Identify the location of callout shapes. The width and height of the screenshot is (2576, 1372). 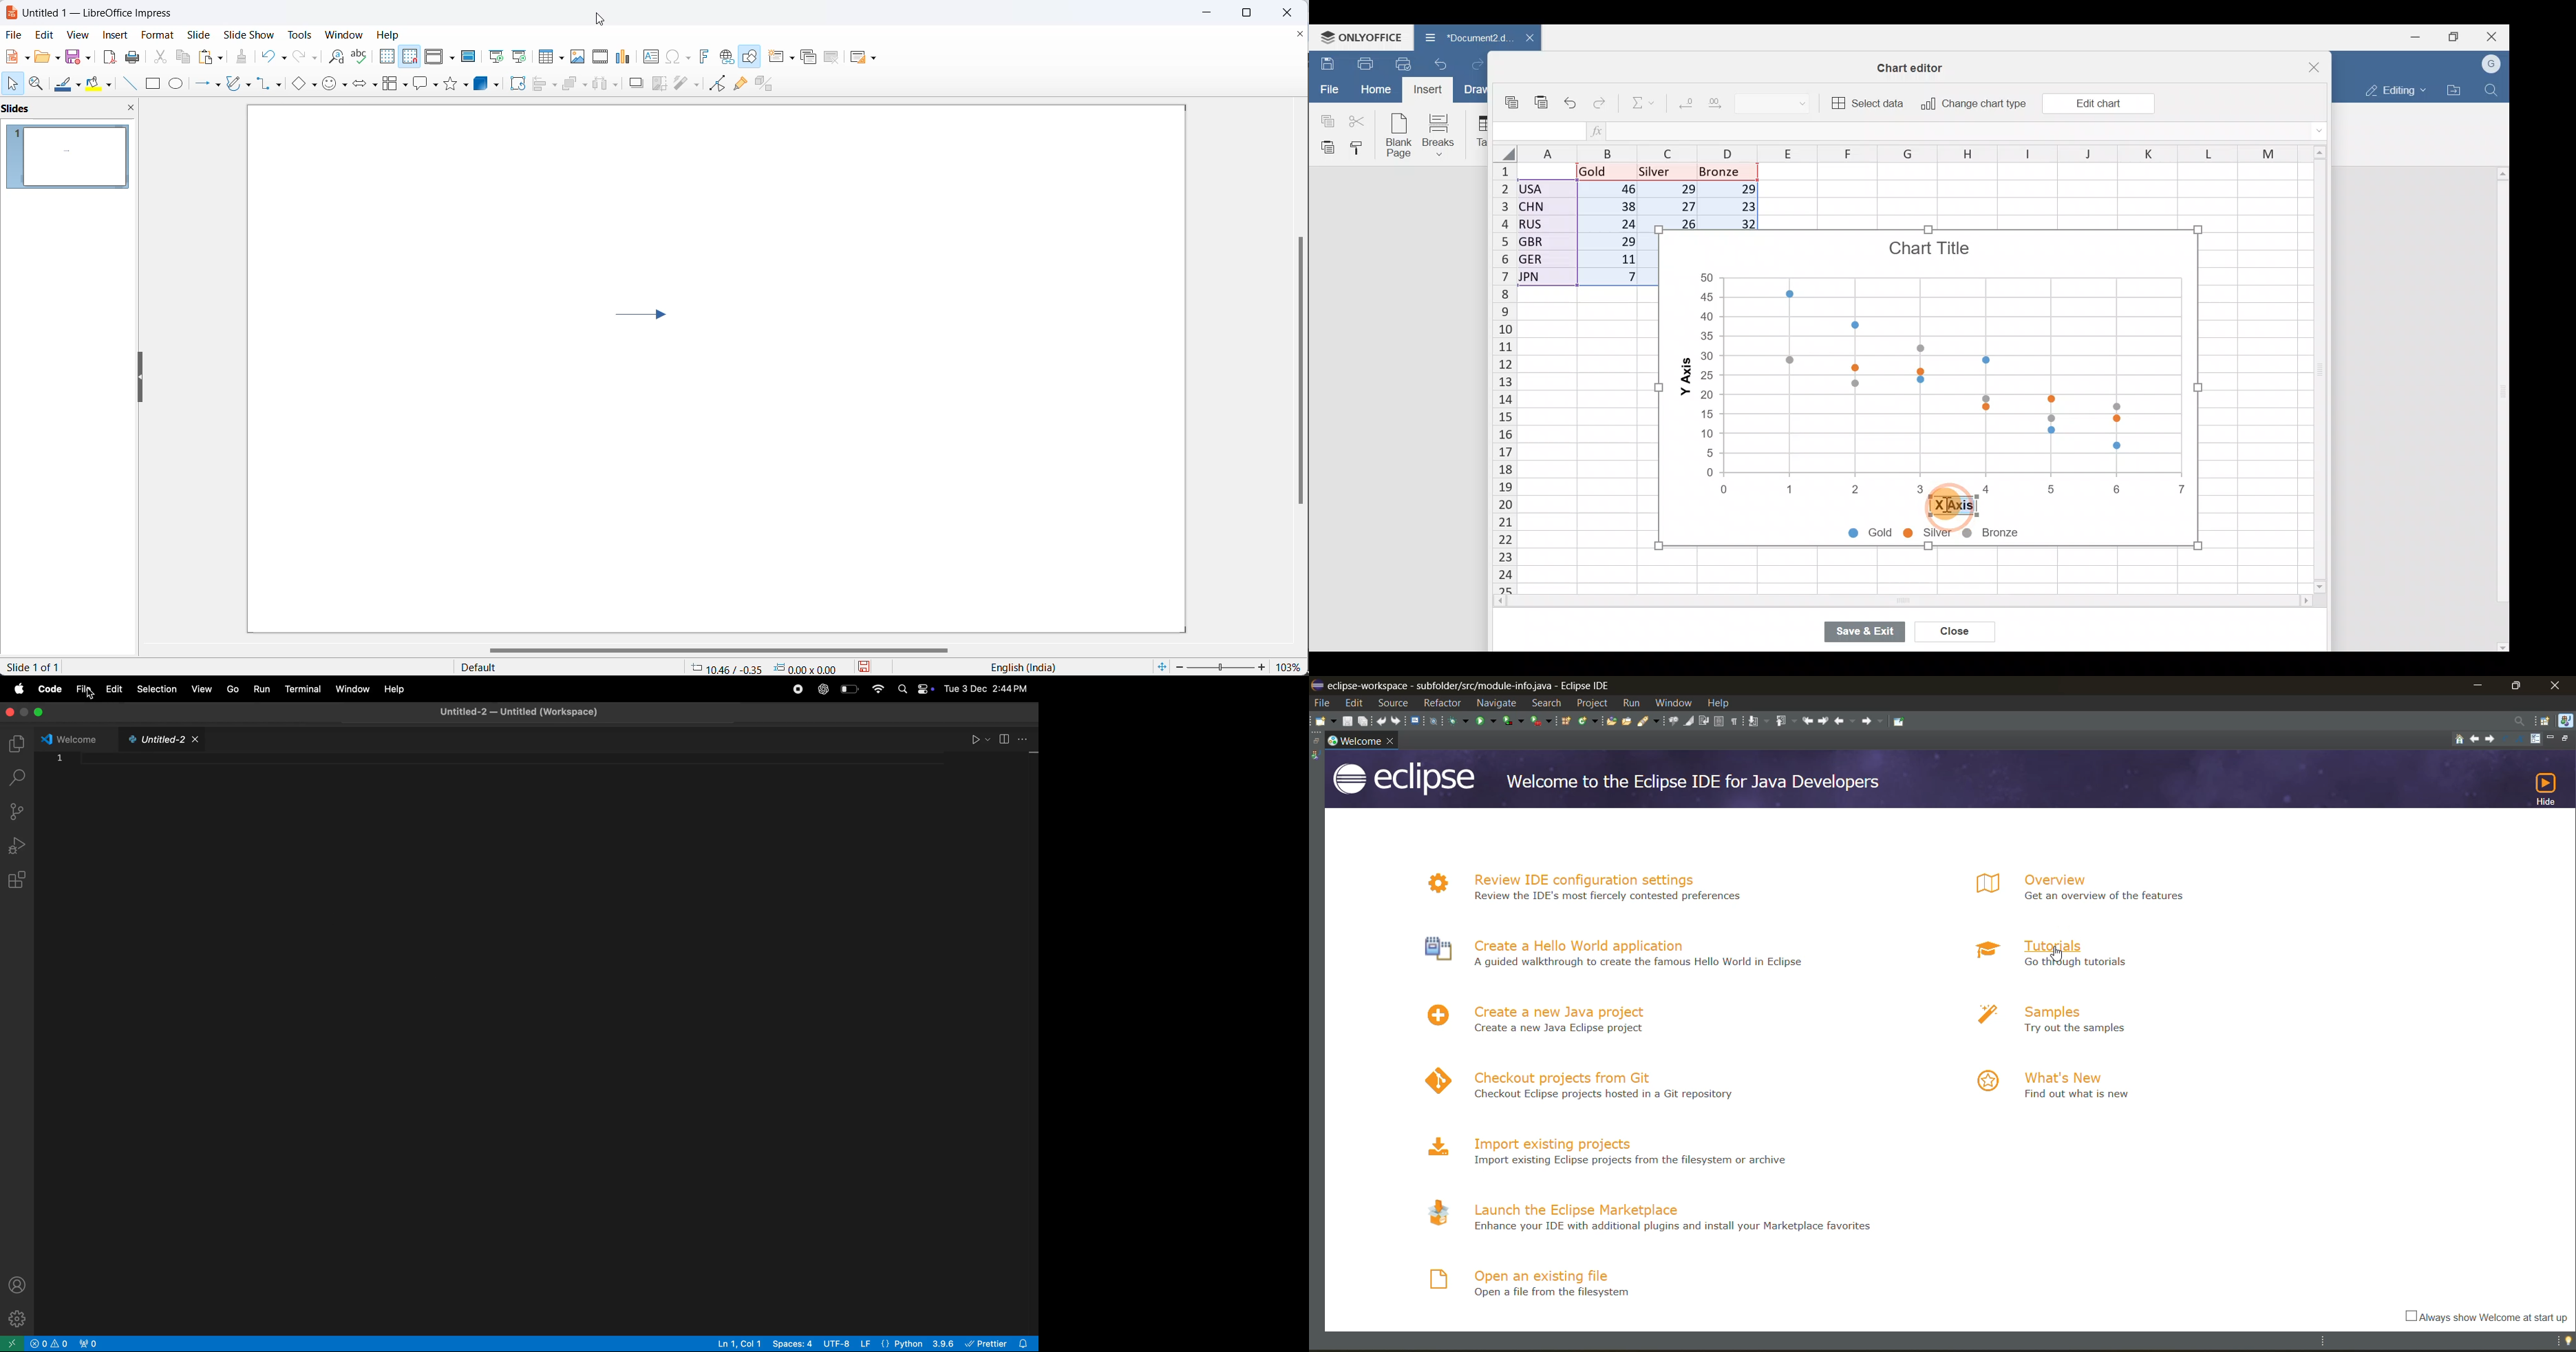
(424, 83).